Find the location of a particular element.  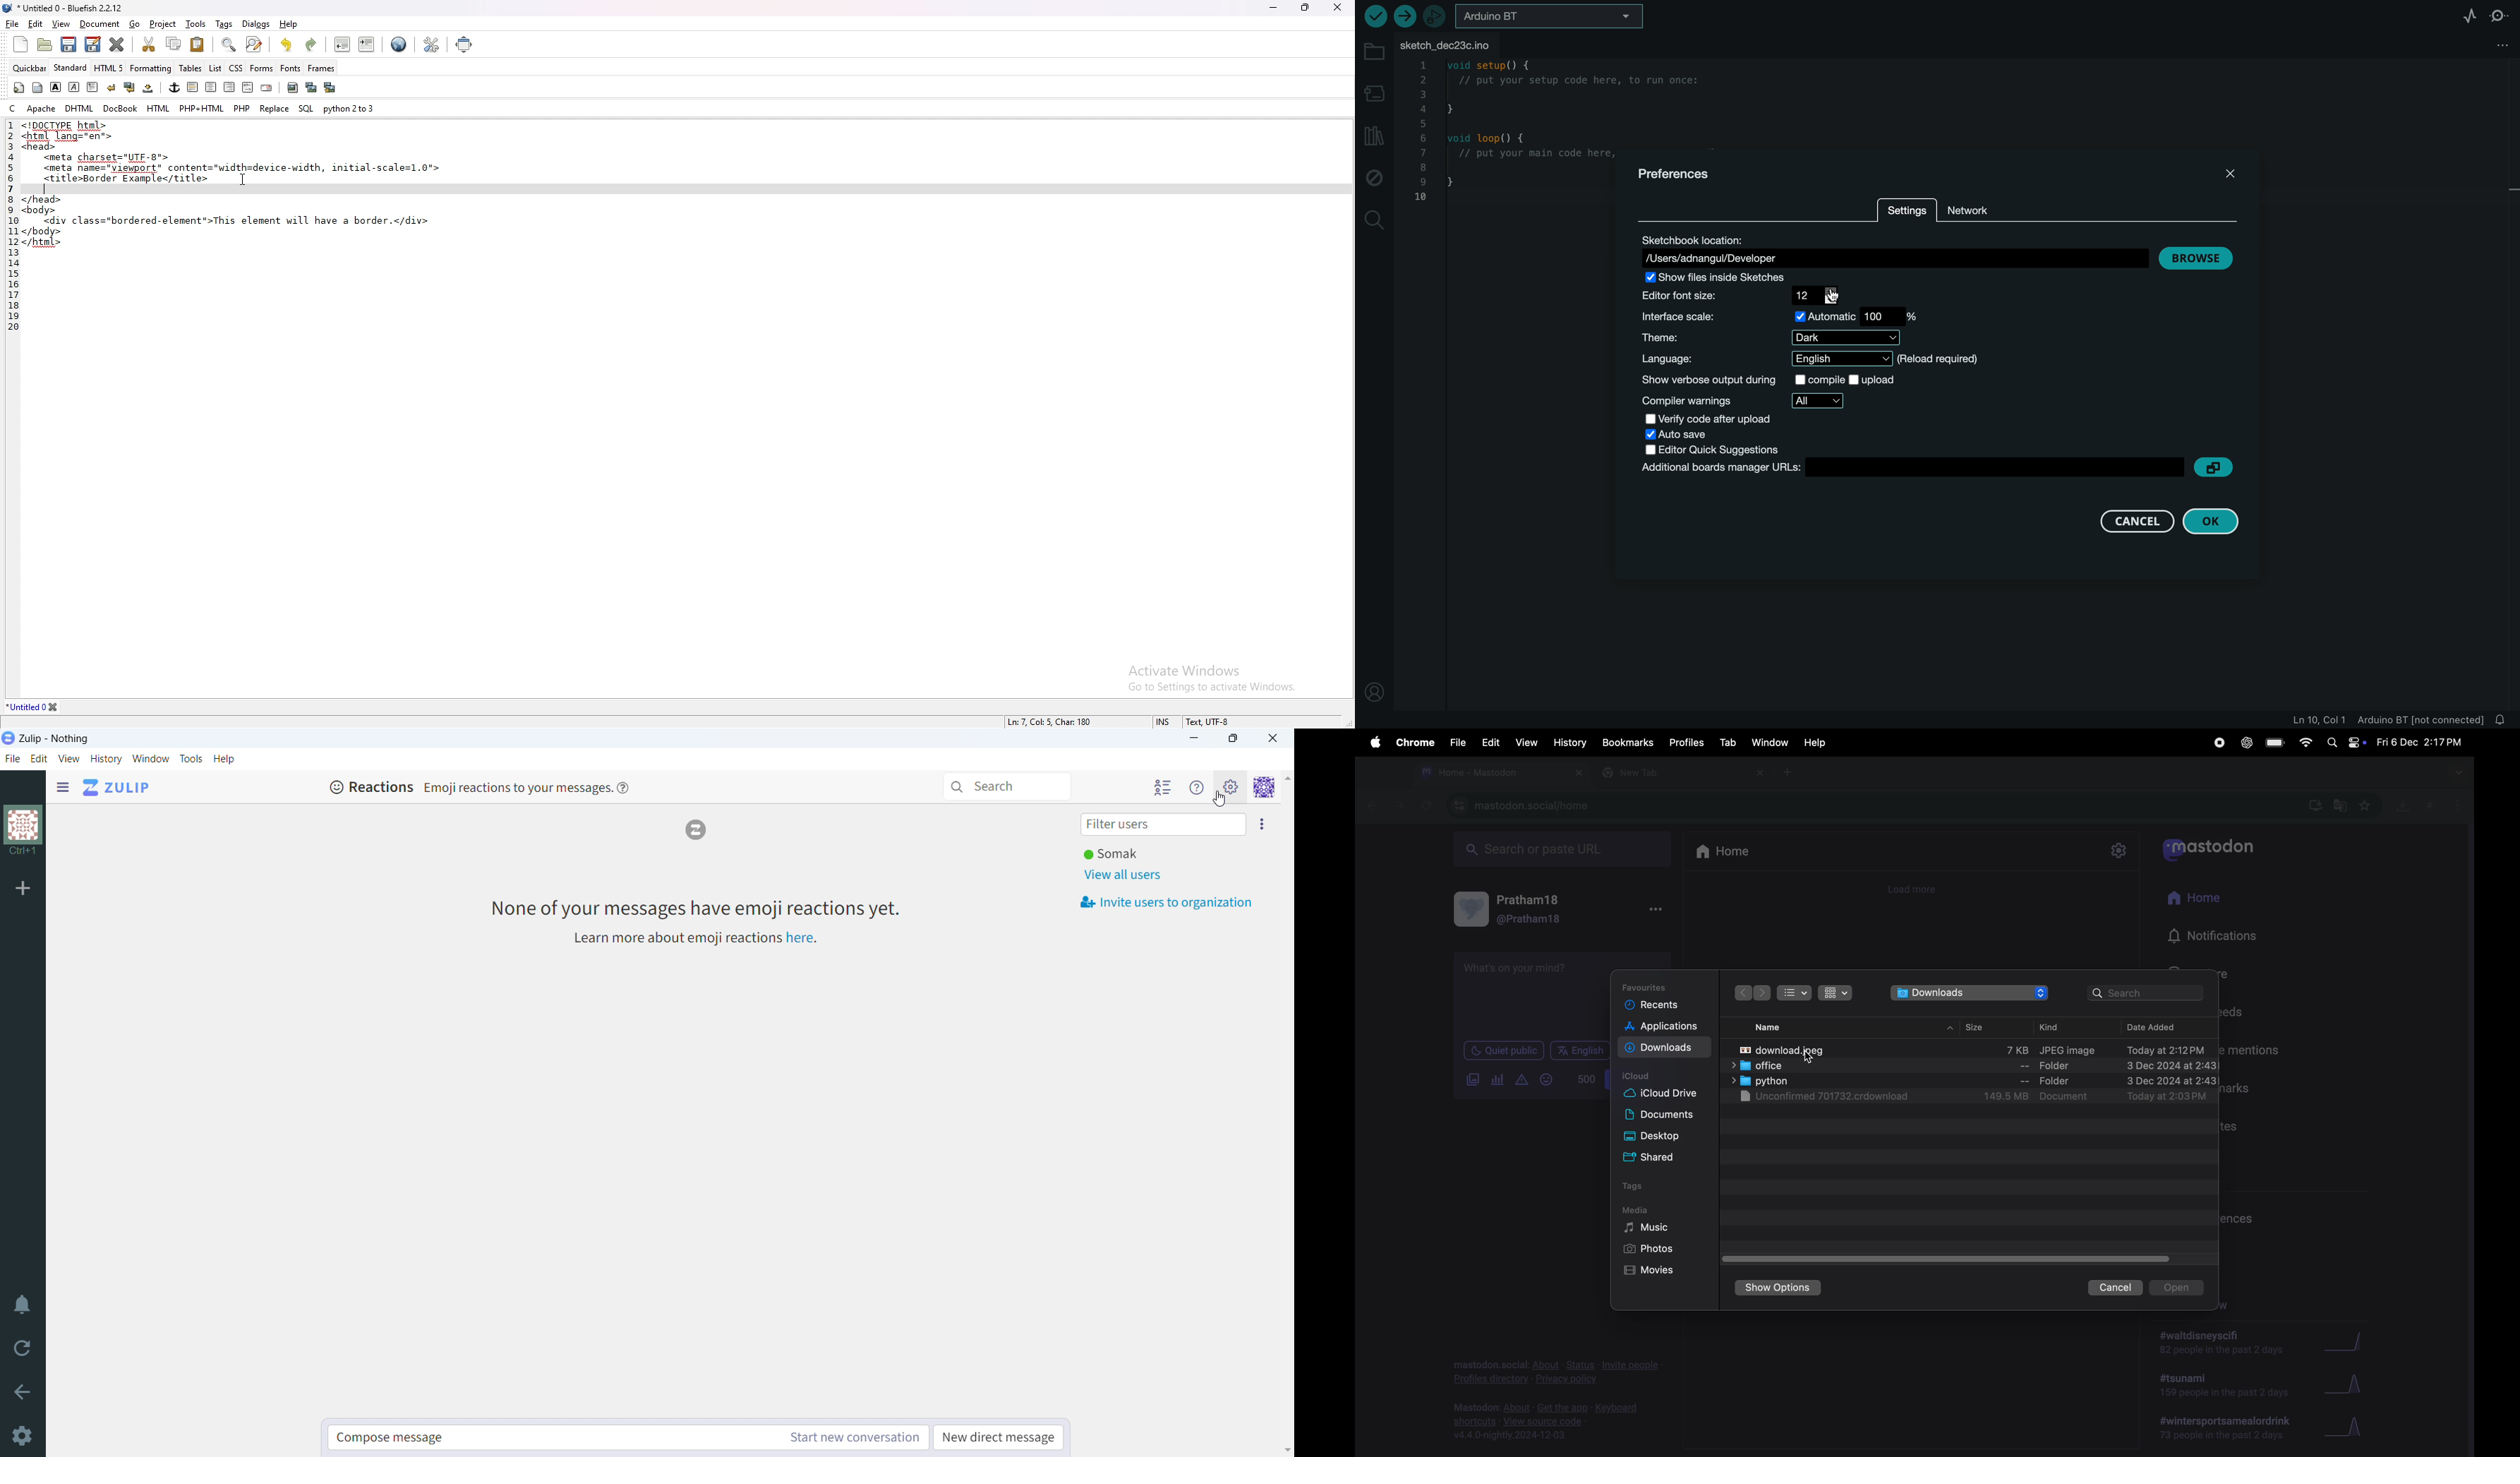

board manger is located at coordinates (1909, 468).